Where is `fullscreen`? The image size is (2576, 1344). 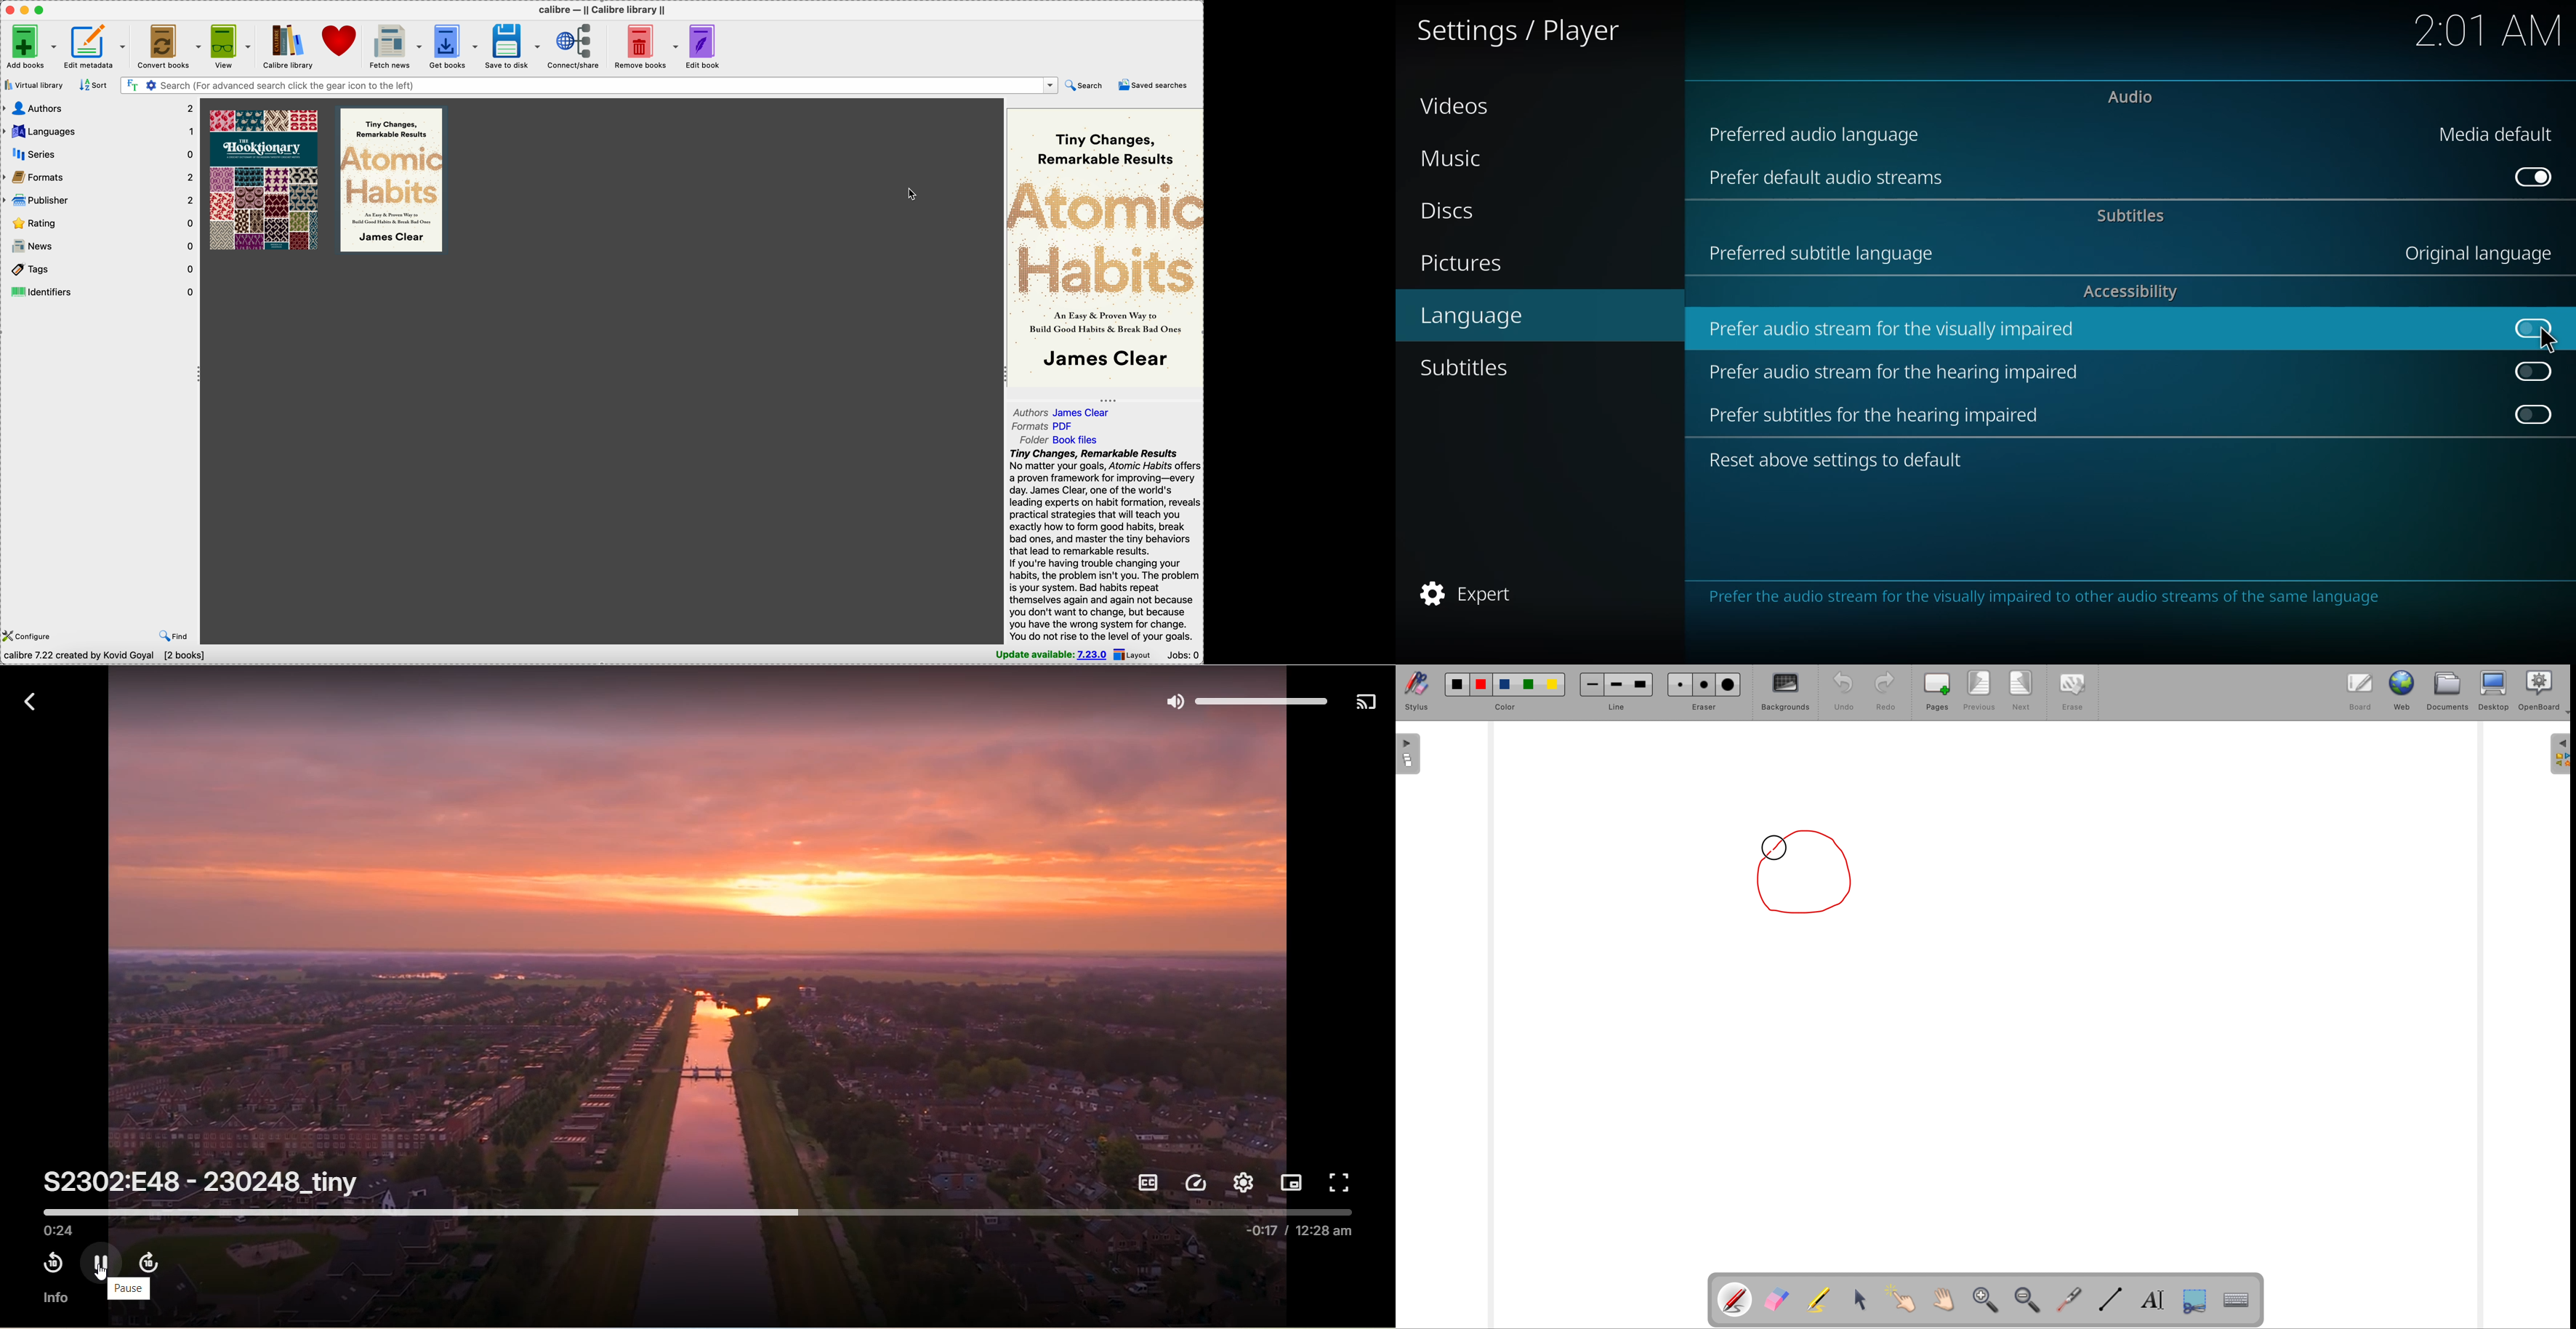
fullscreen is located at coordinates (1343, 1182).